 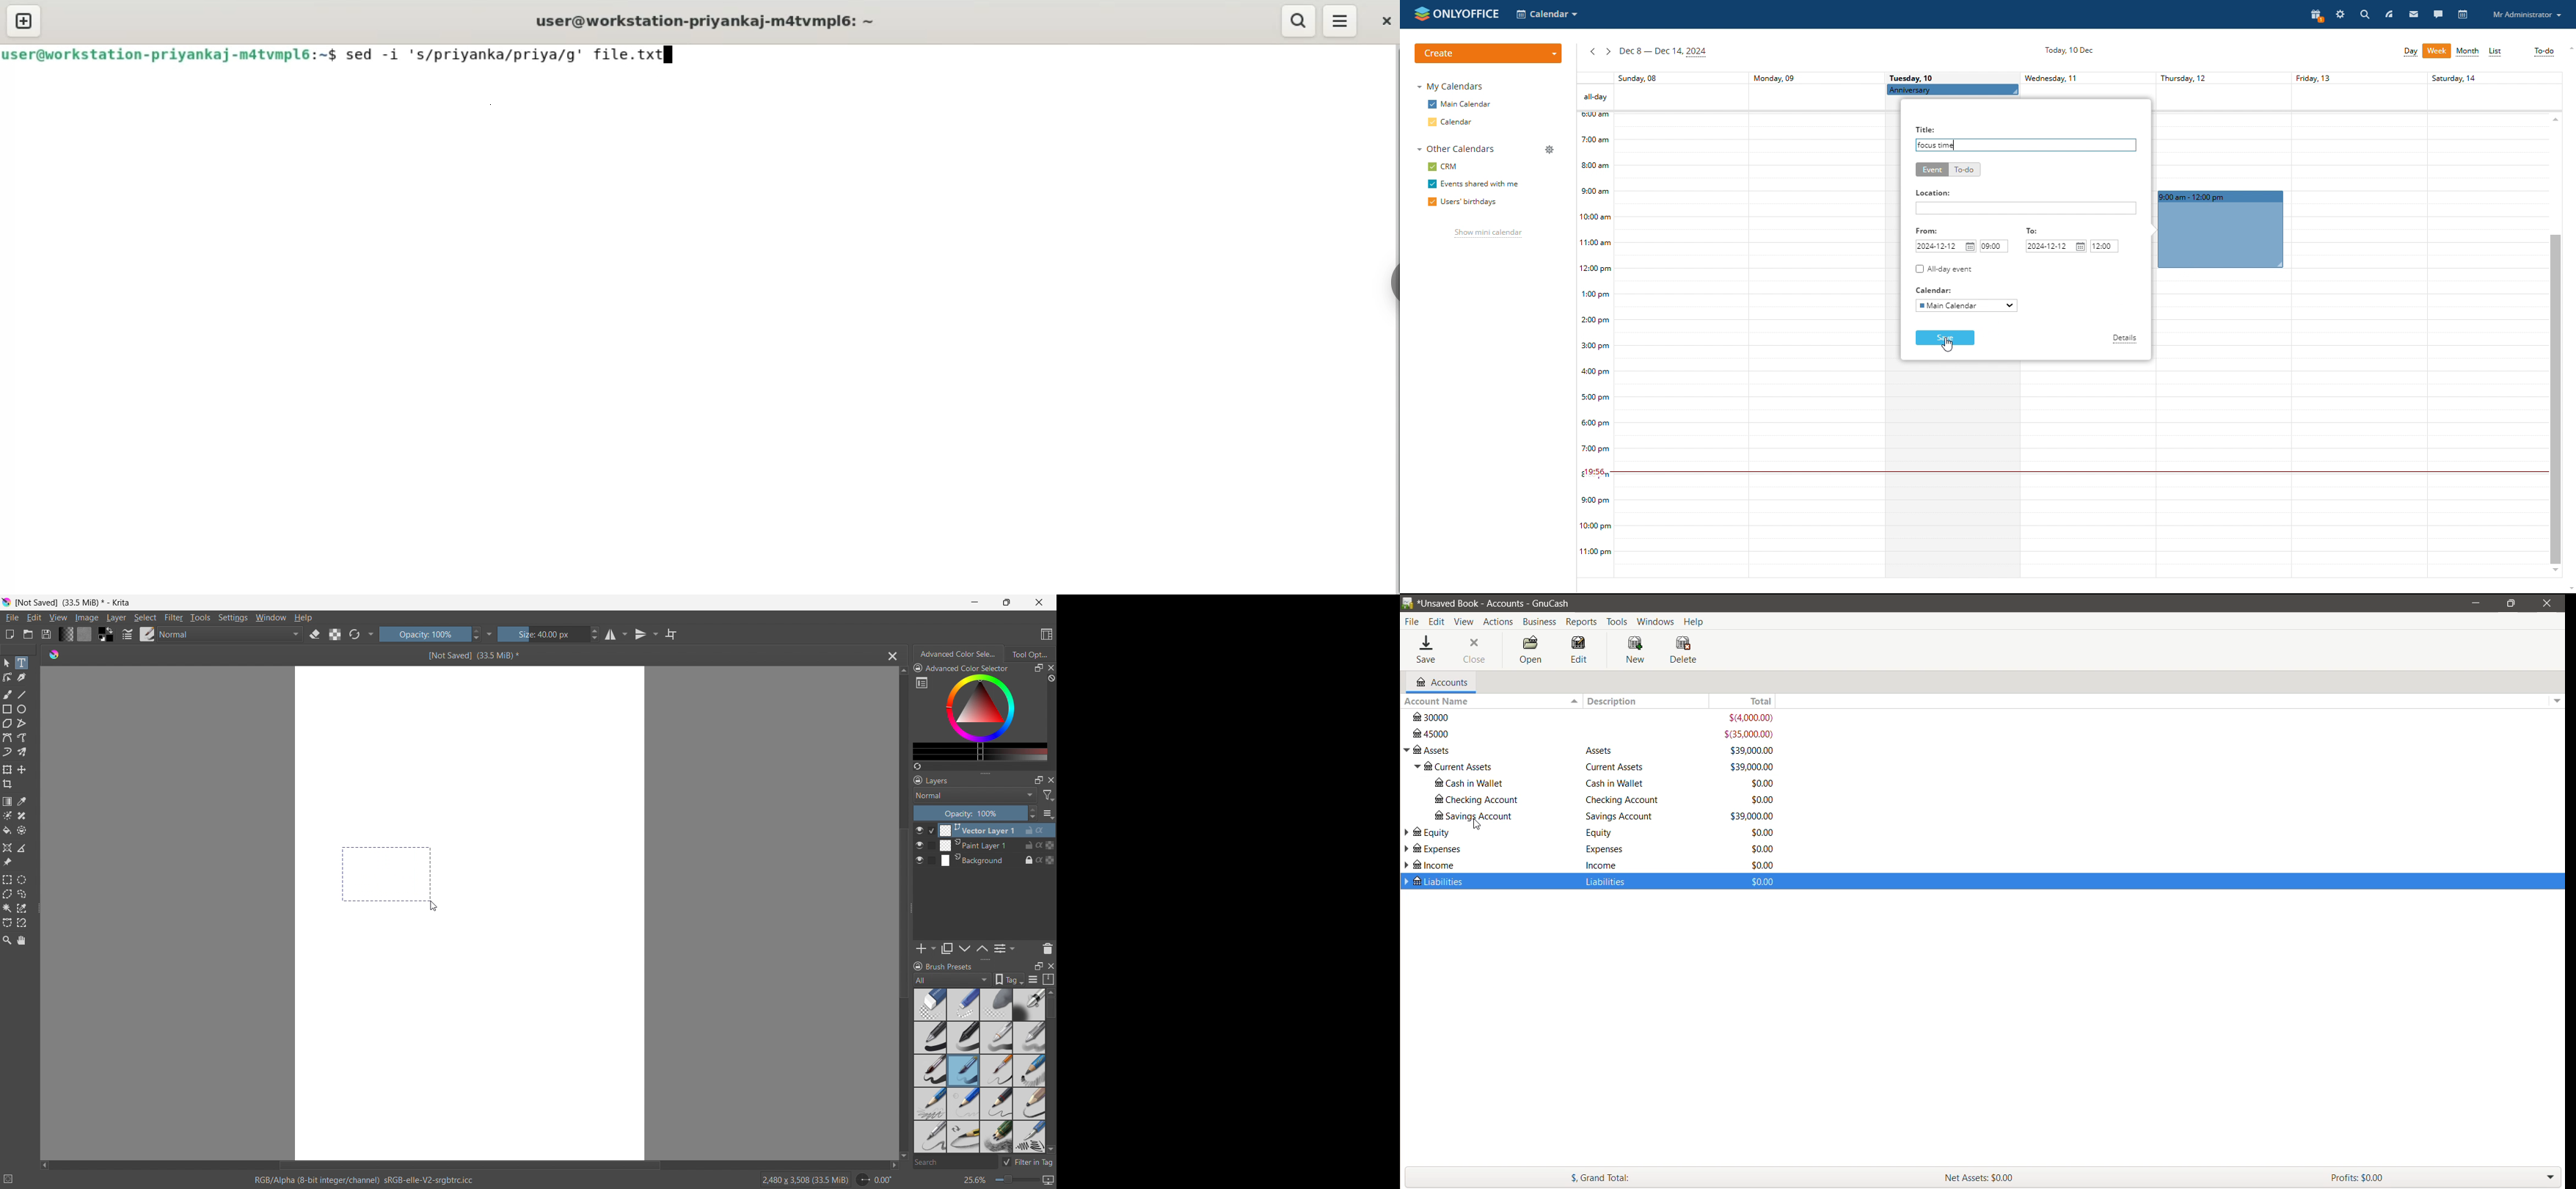 I want to click on Windows, so click(x=1657, y=621).